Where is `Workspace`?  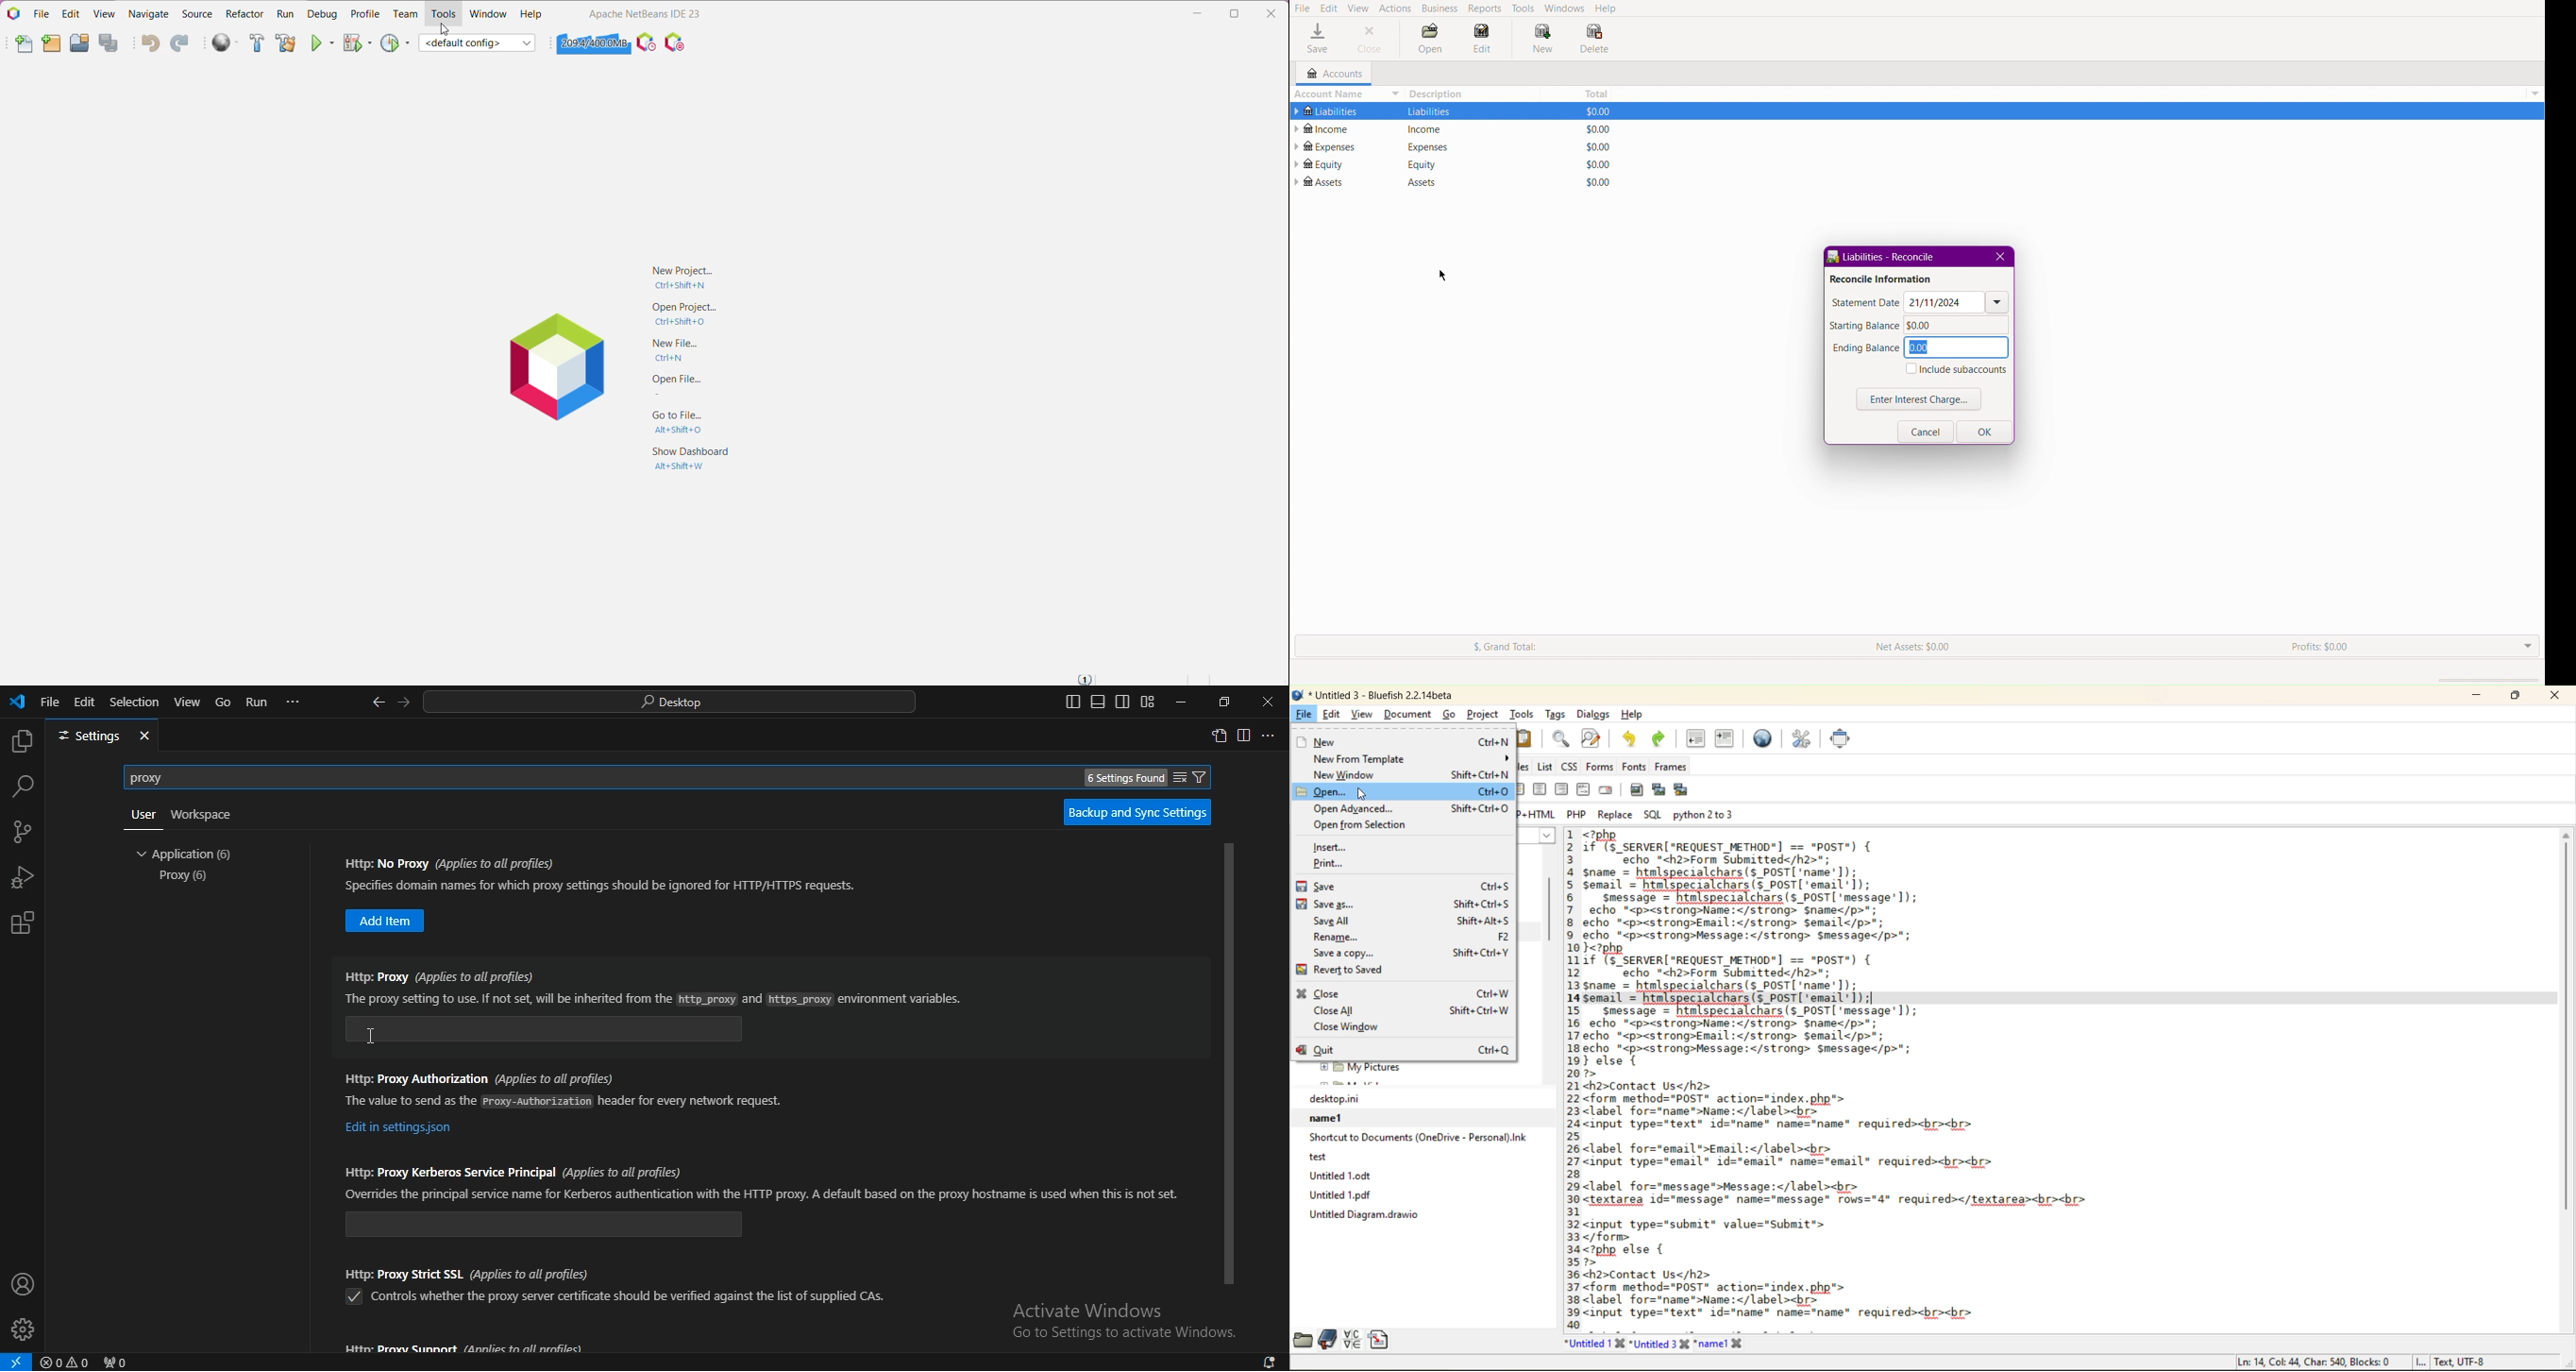
Workspace is located at coordinates (204, 815).